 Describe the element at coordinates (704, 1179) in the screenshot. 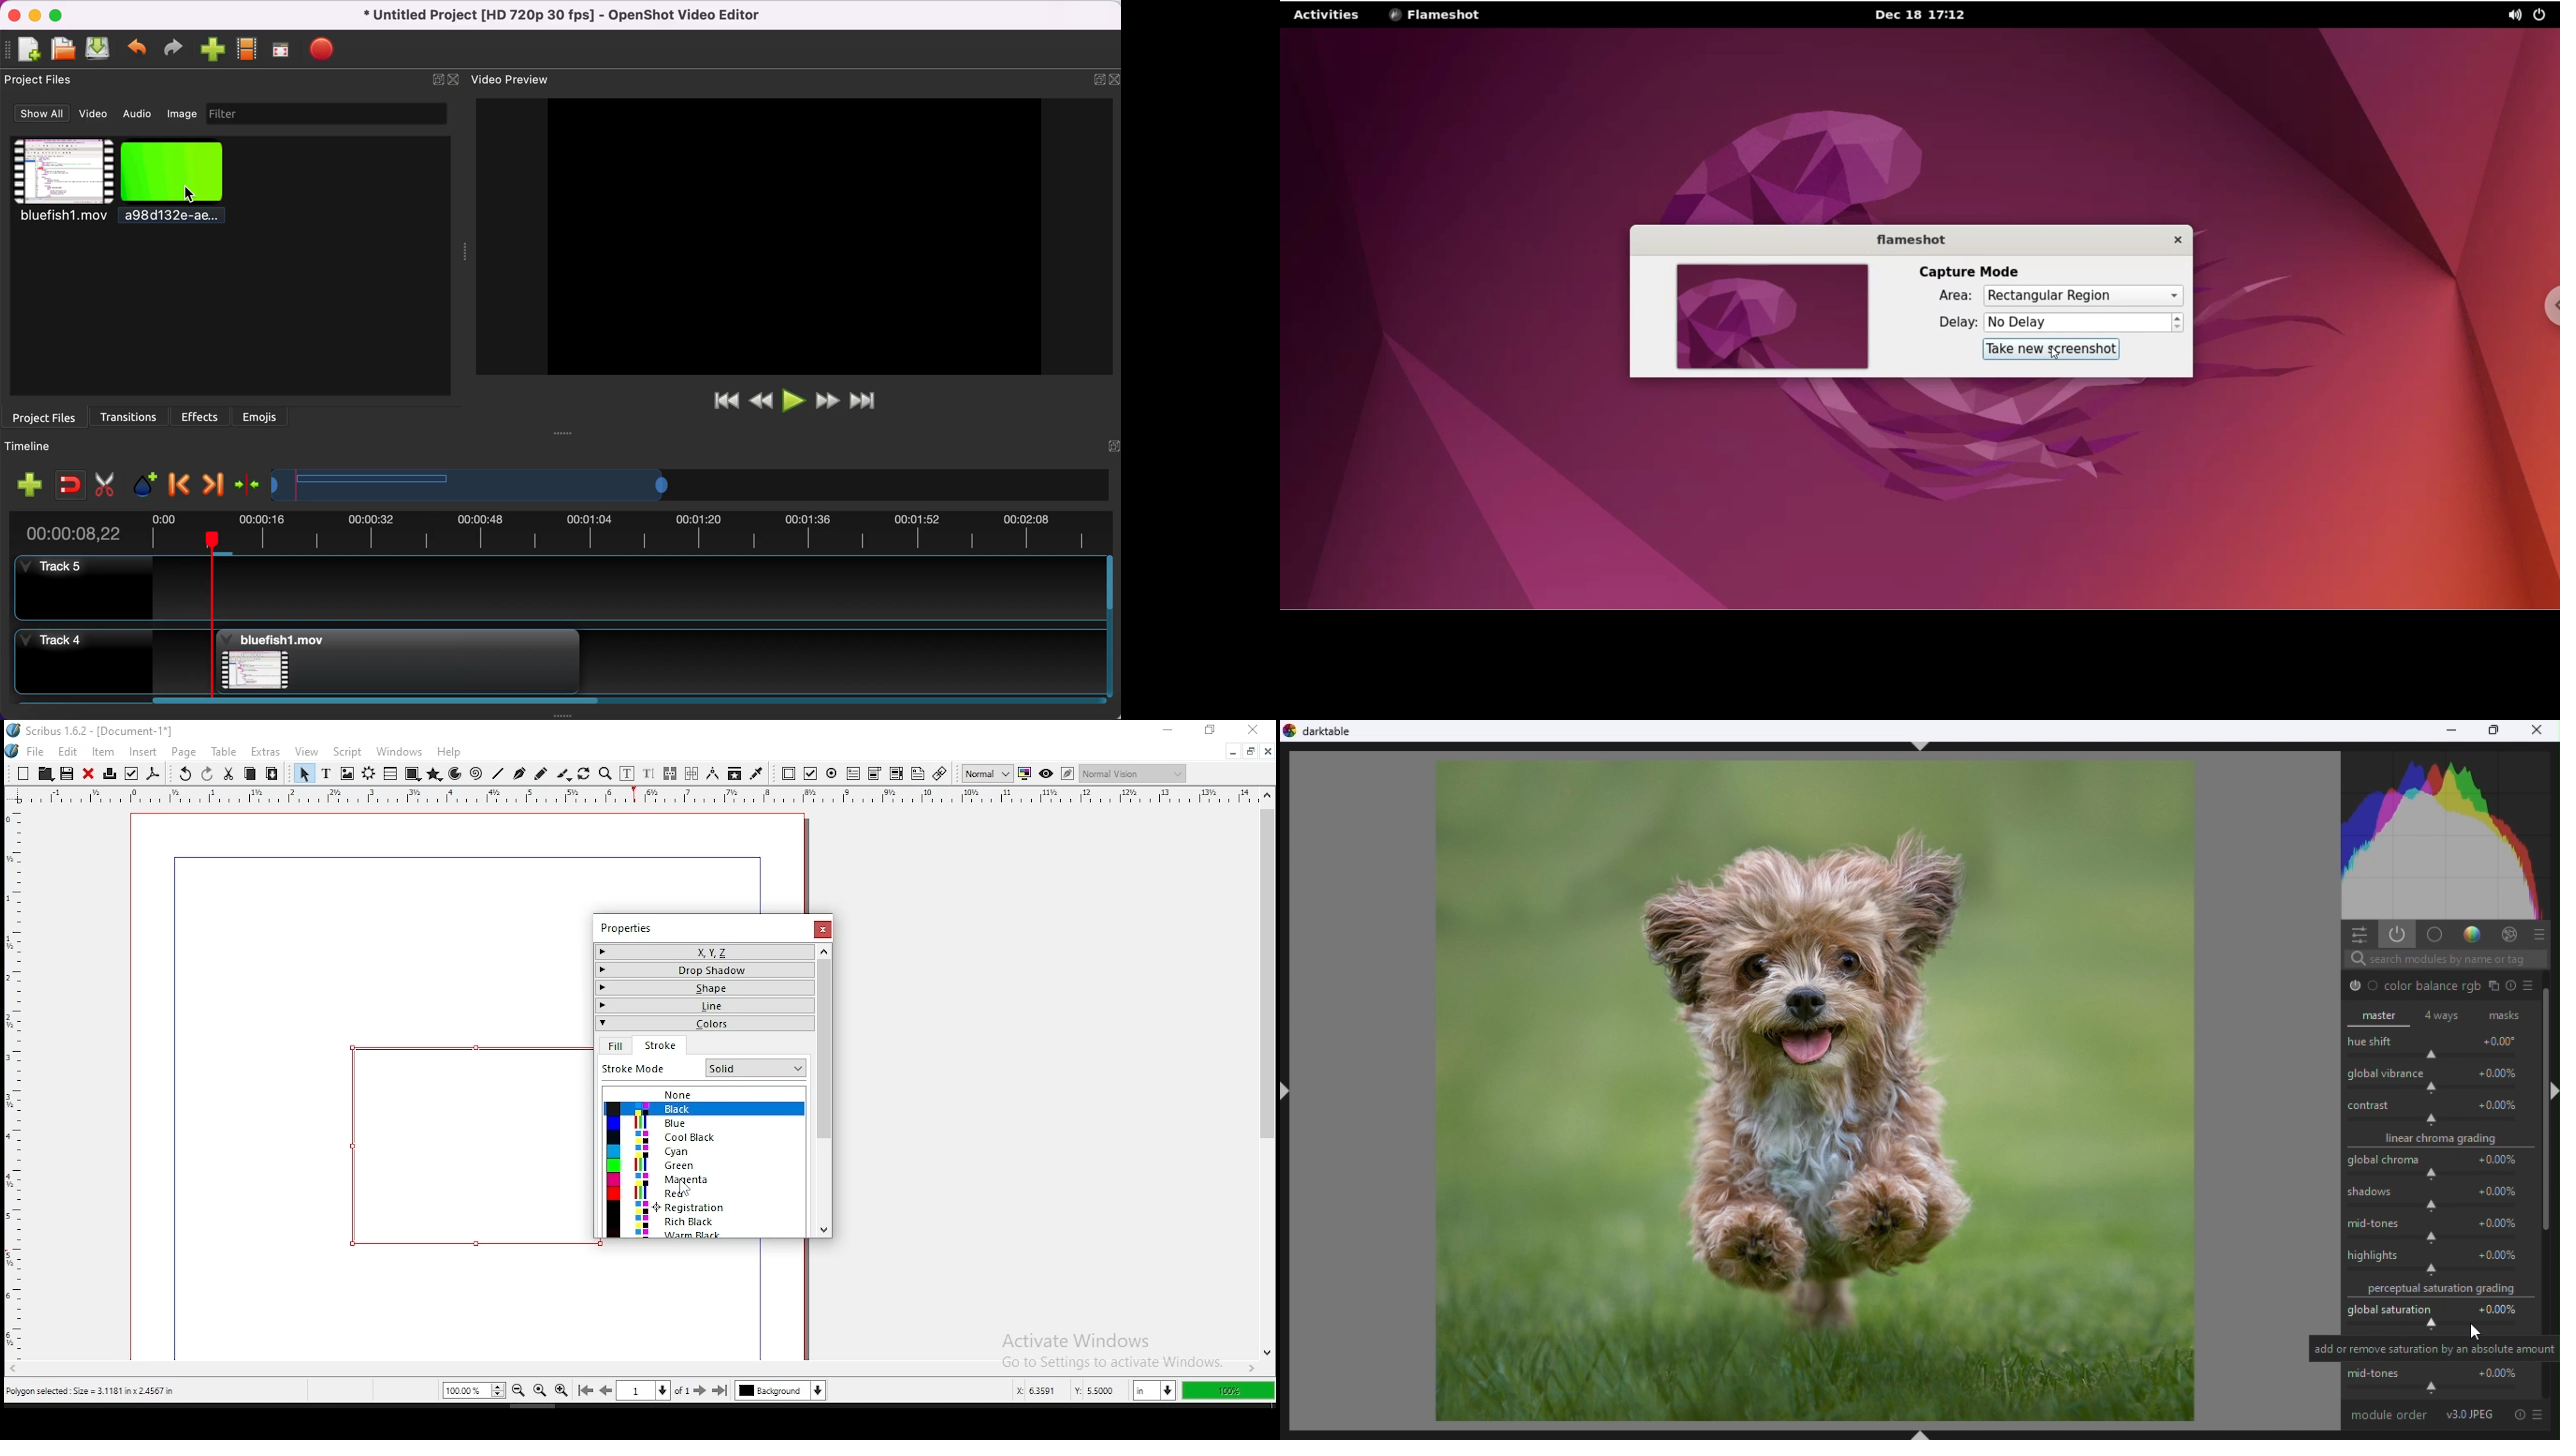

I see `magenta` at that location.